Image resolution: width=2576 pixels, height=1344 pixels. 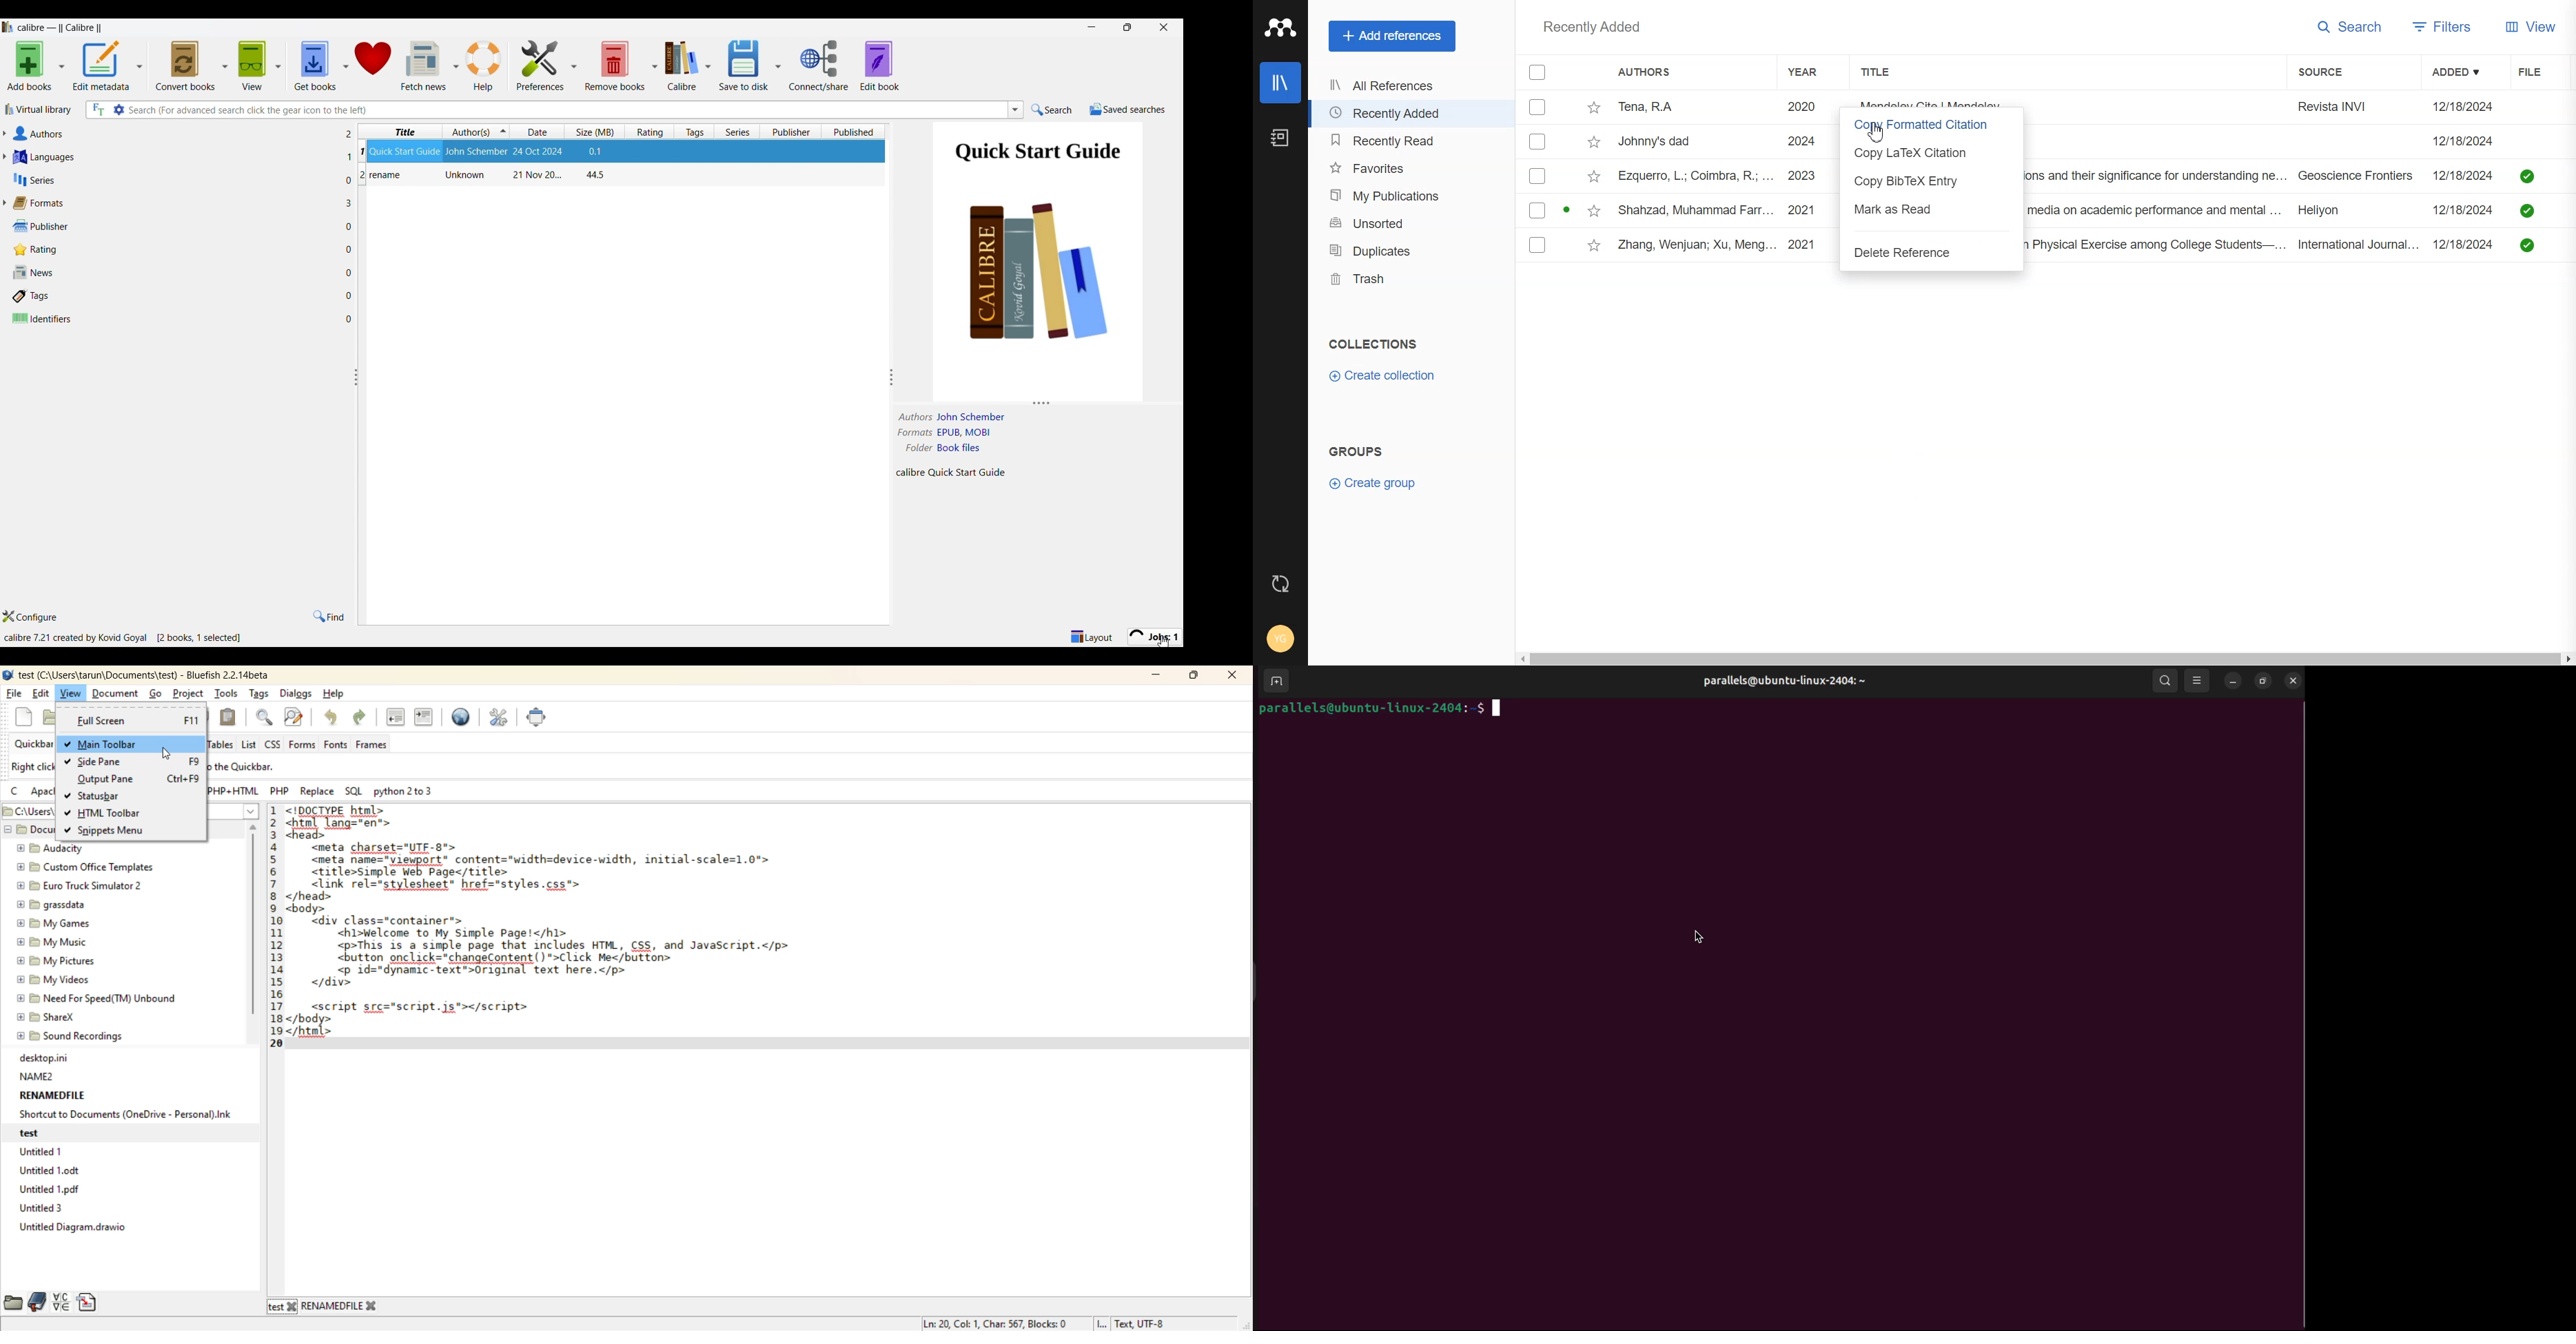 What do you see at coordinates (1595, 141) in the screenshot?
I see `Star` at bounding box center [1595, 141].